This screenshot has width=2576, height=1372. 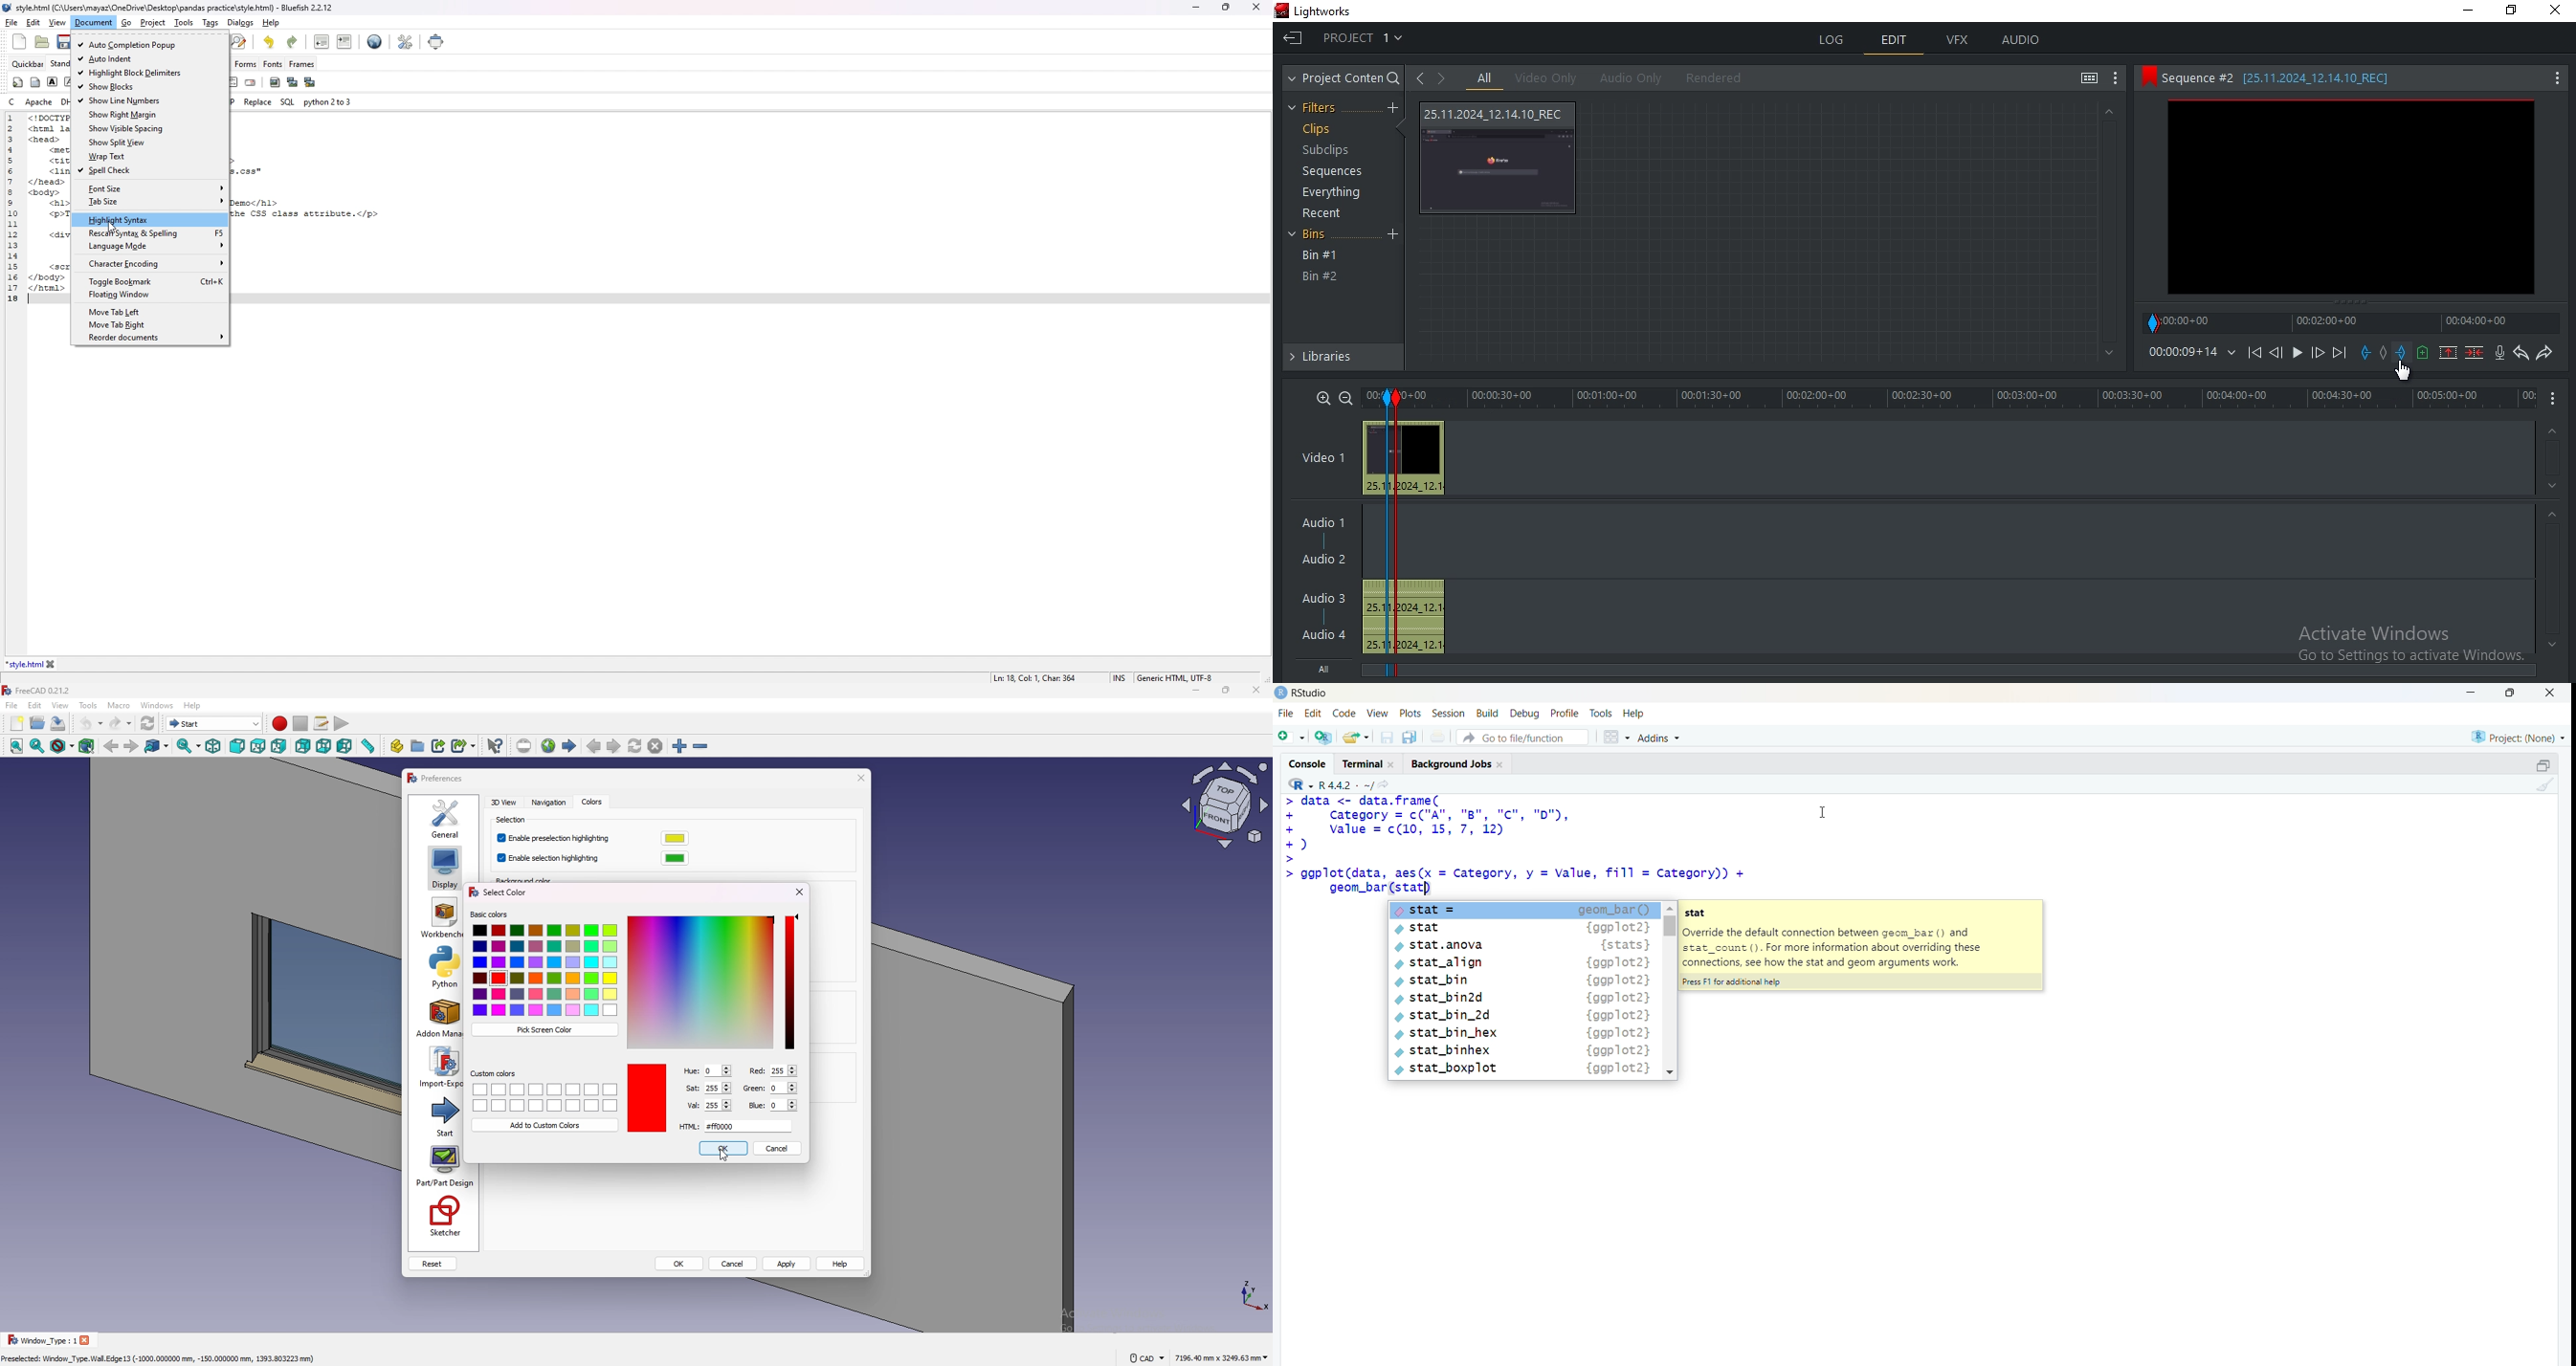 I want to click on zoom out, so click(x=701, y=747).